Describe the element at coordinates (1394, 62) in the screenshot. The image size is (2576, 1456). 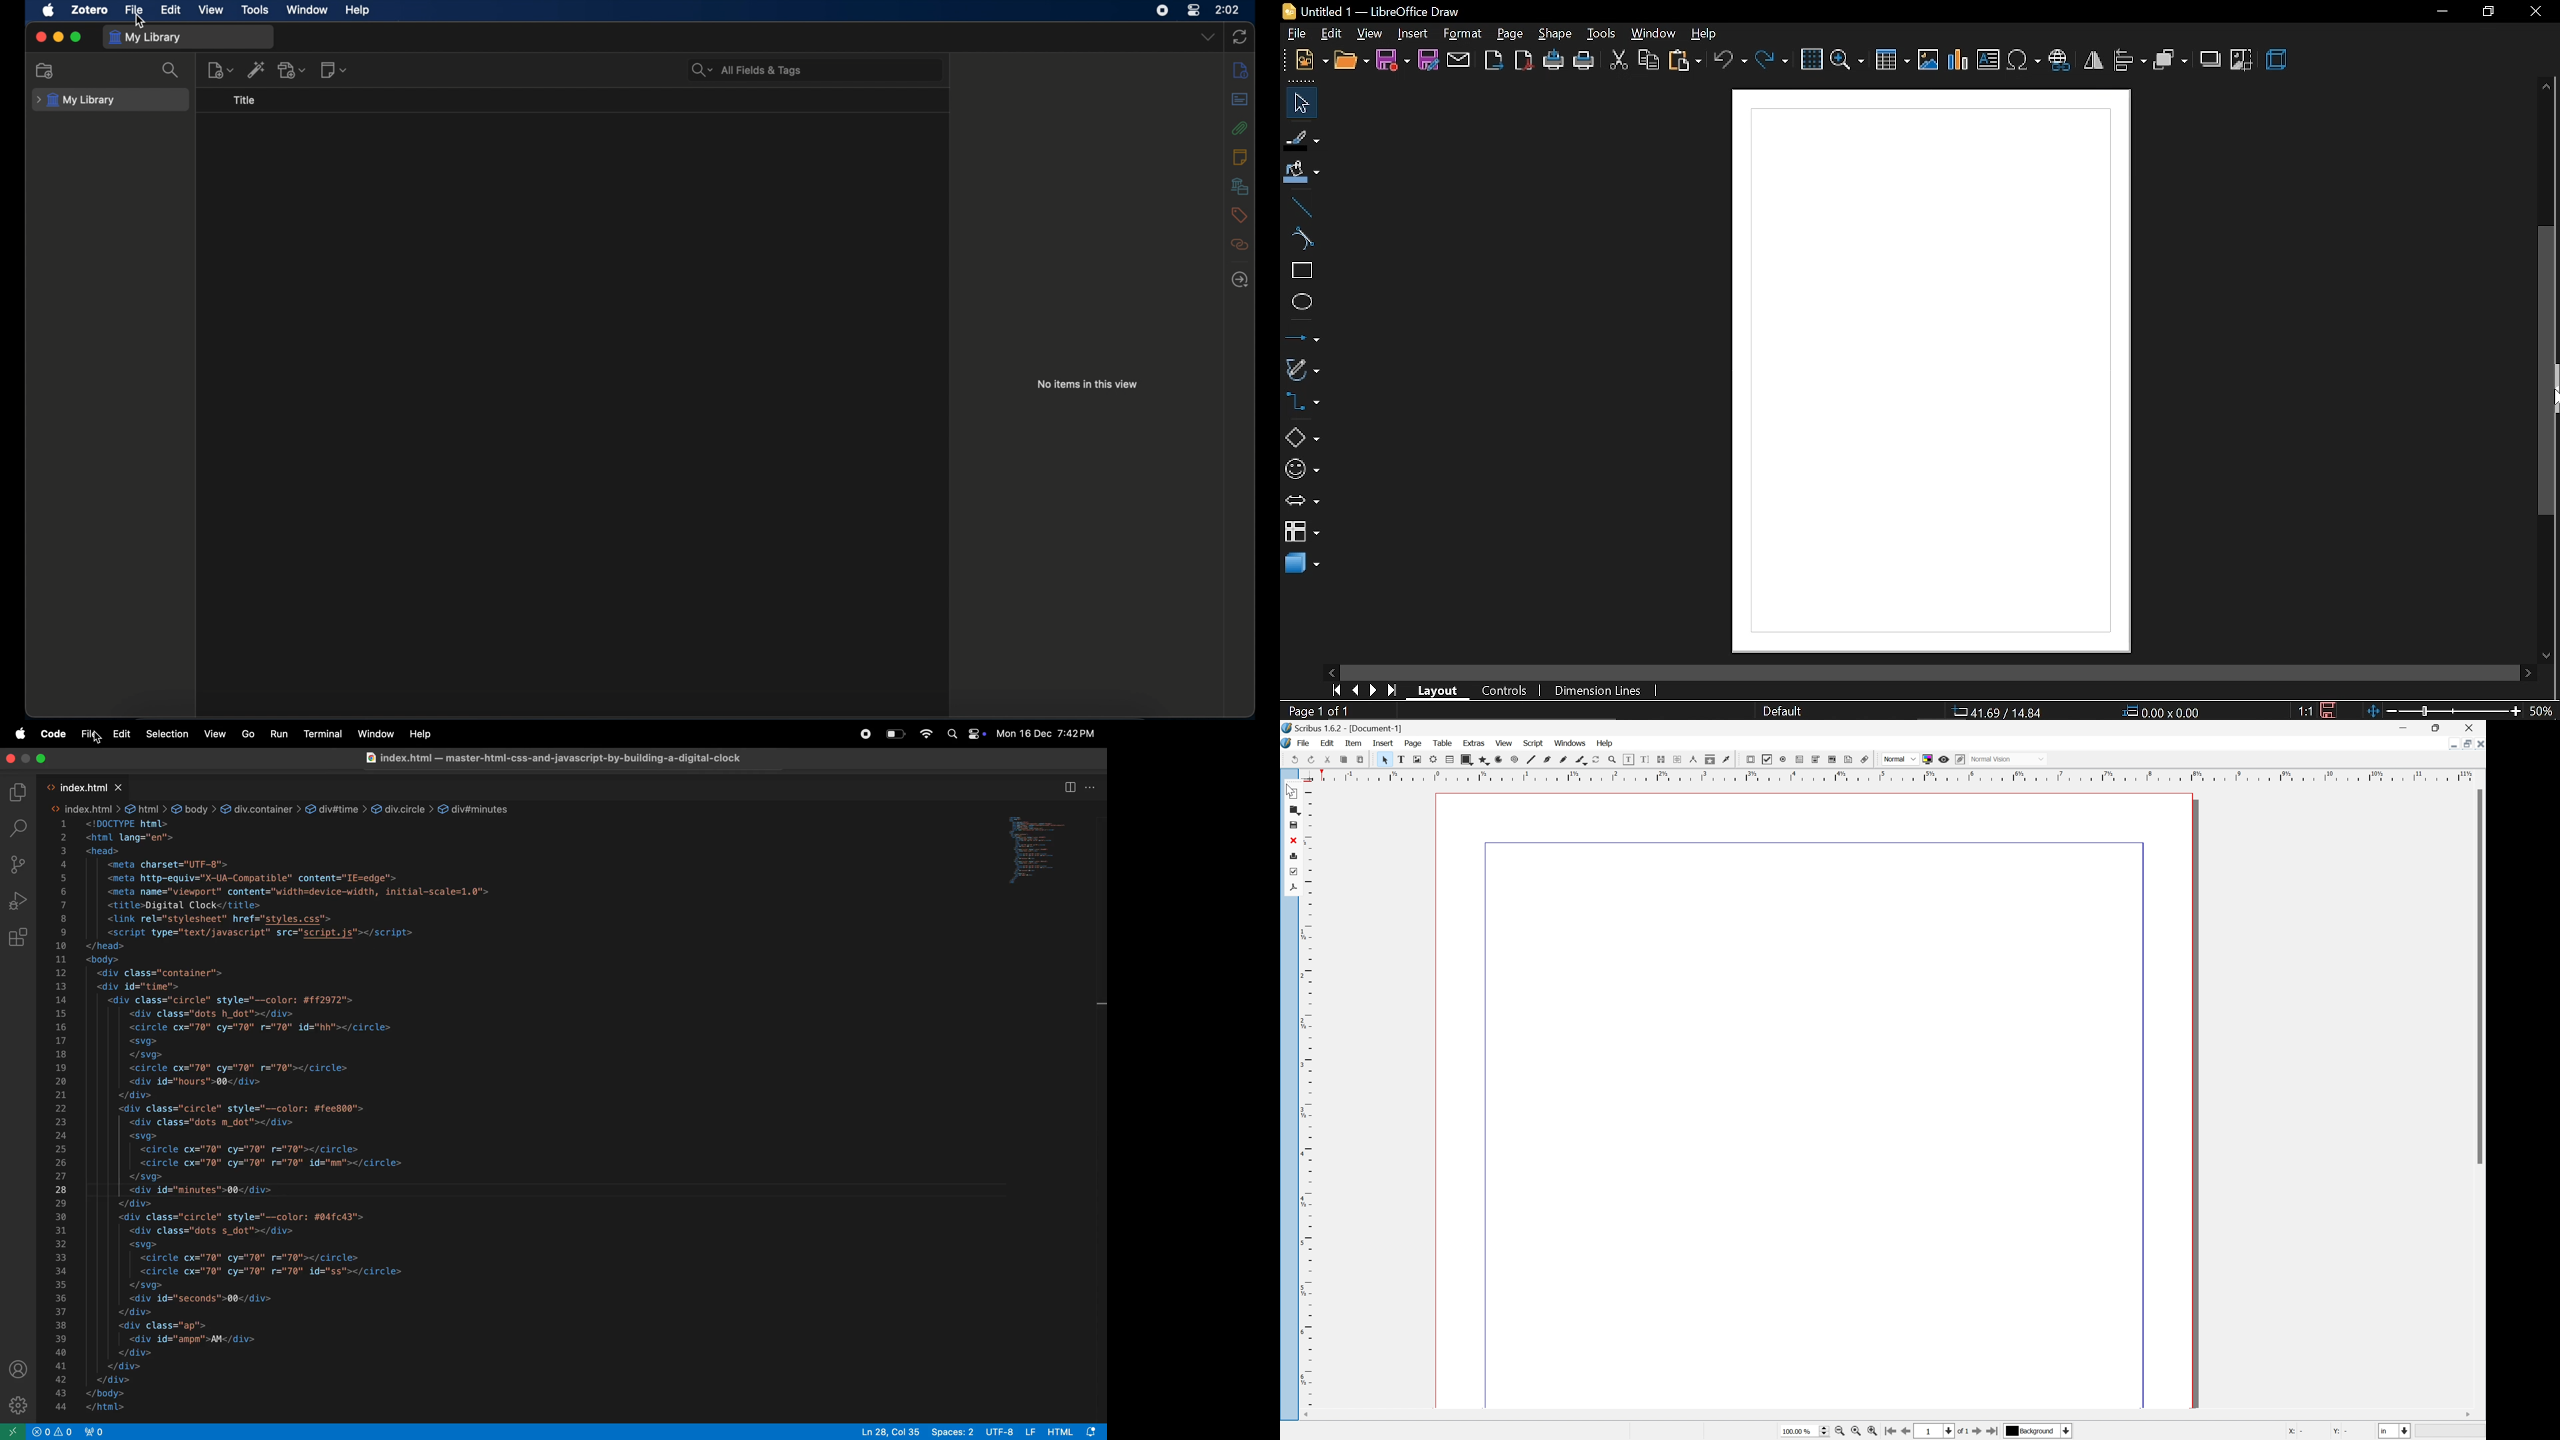
I see `save` at that location.